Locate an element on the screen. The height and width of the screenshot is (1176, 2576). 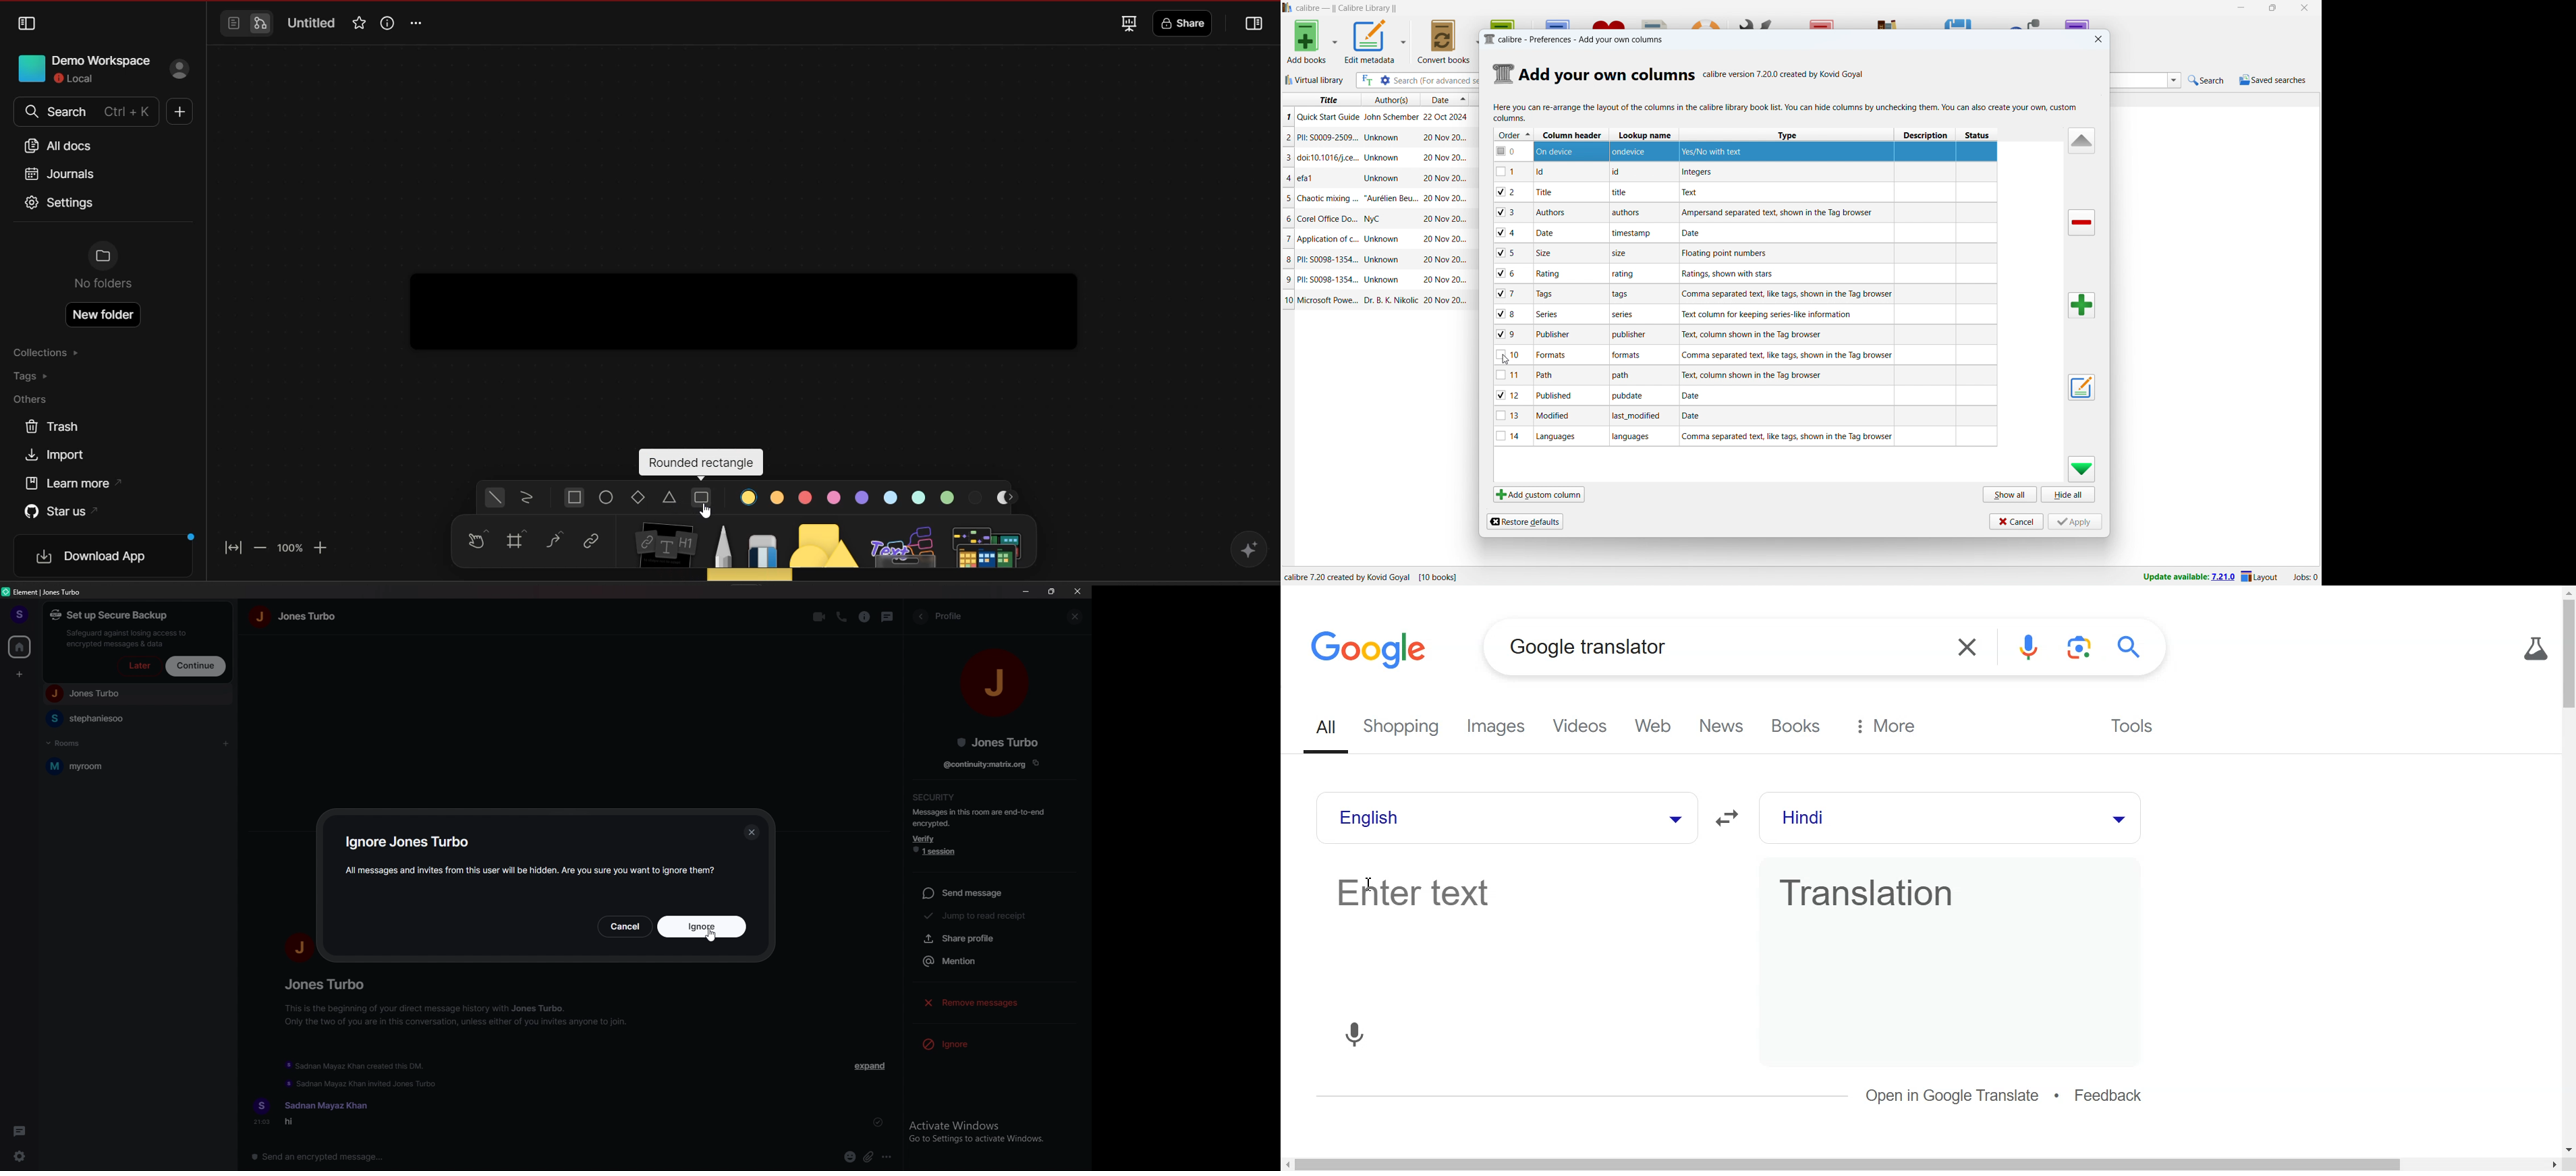
calibre 7.20 created by Kovid goyal (10 books) is located at coordinates (1379, 576).